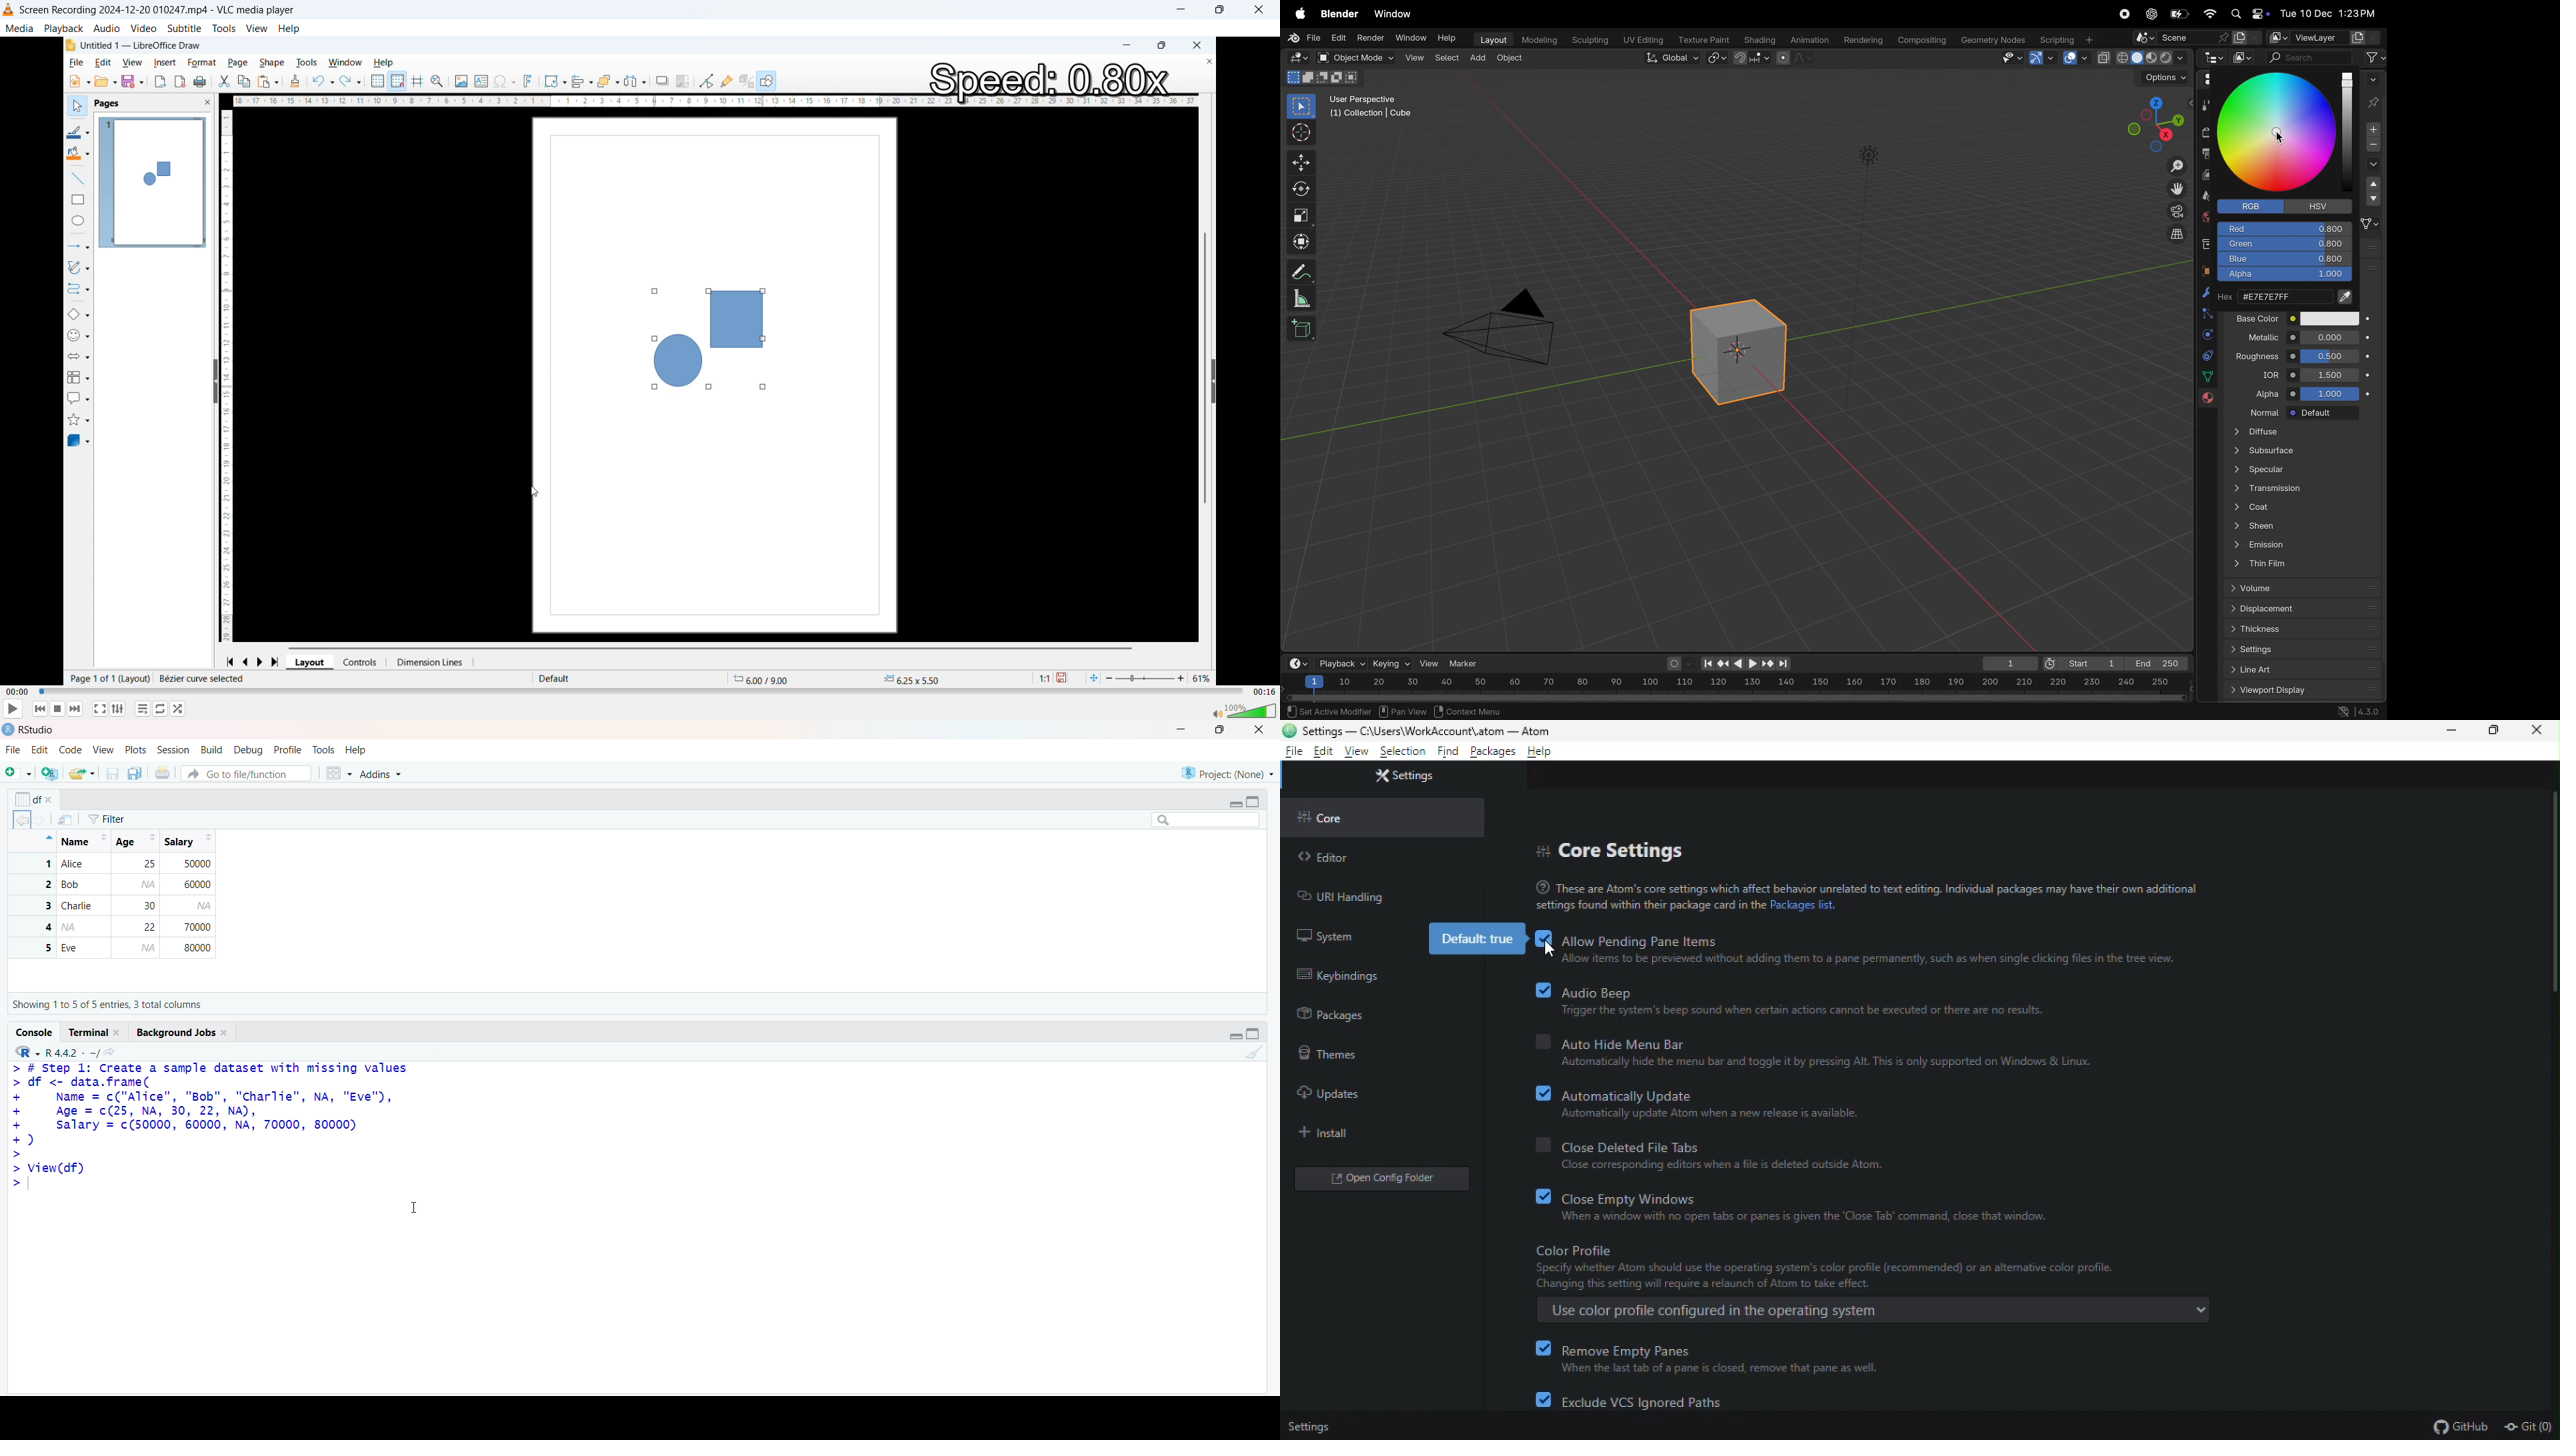 This screenshot has height=1456, width=2576. I want to click on physics, so click(2207, 335).